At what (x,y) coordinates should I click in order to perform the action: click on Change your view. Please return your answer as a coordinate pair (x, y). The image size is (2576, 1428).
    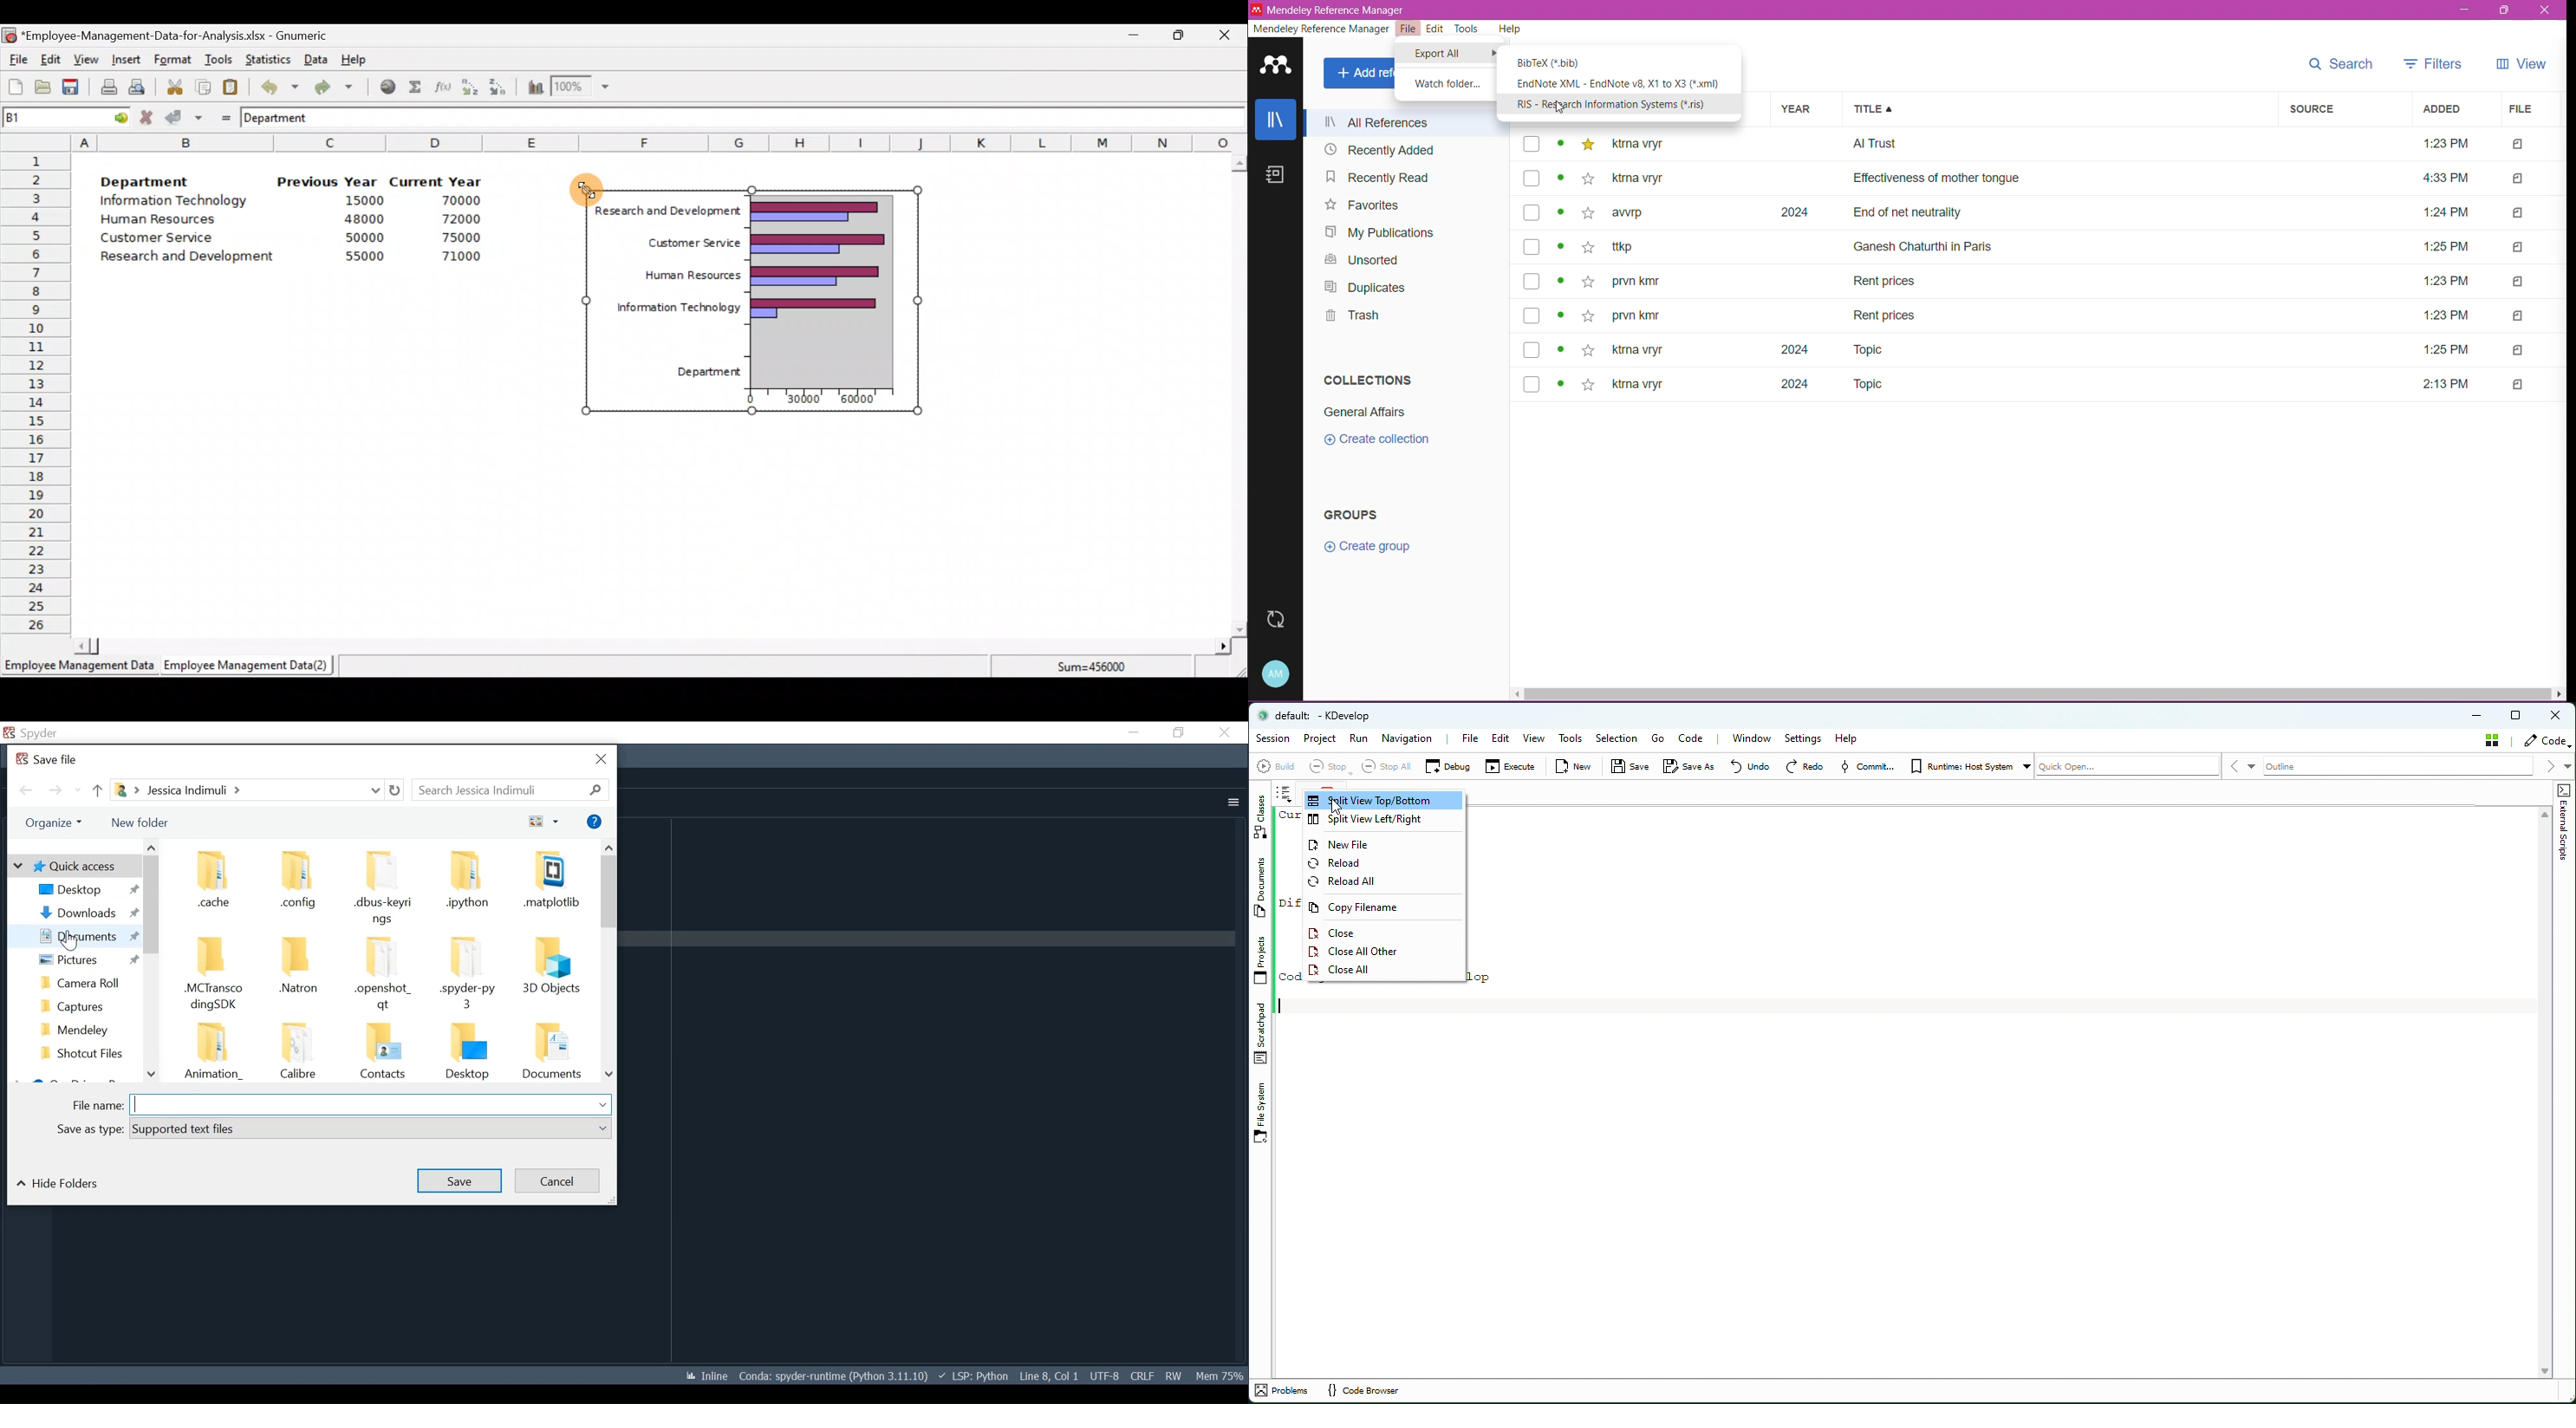
    Looking at the image, I should click on (545, 822).